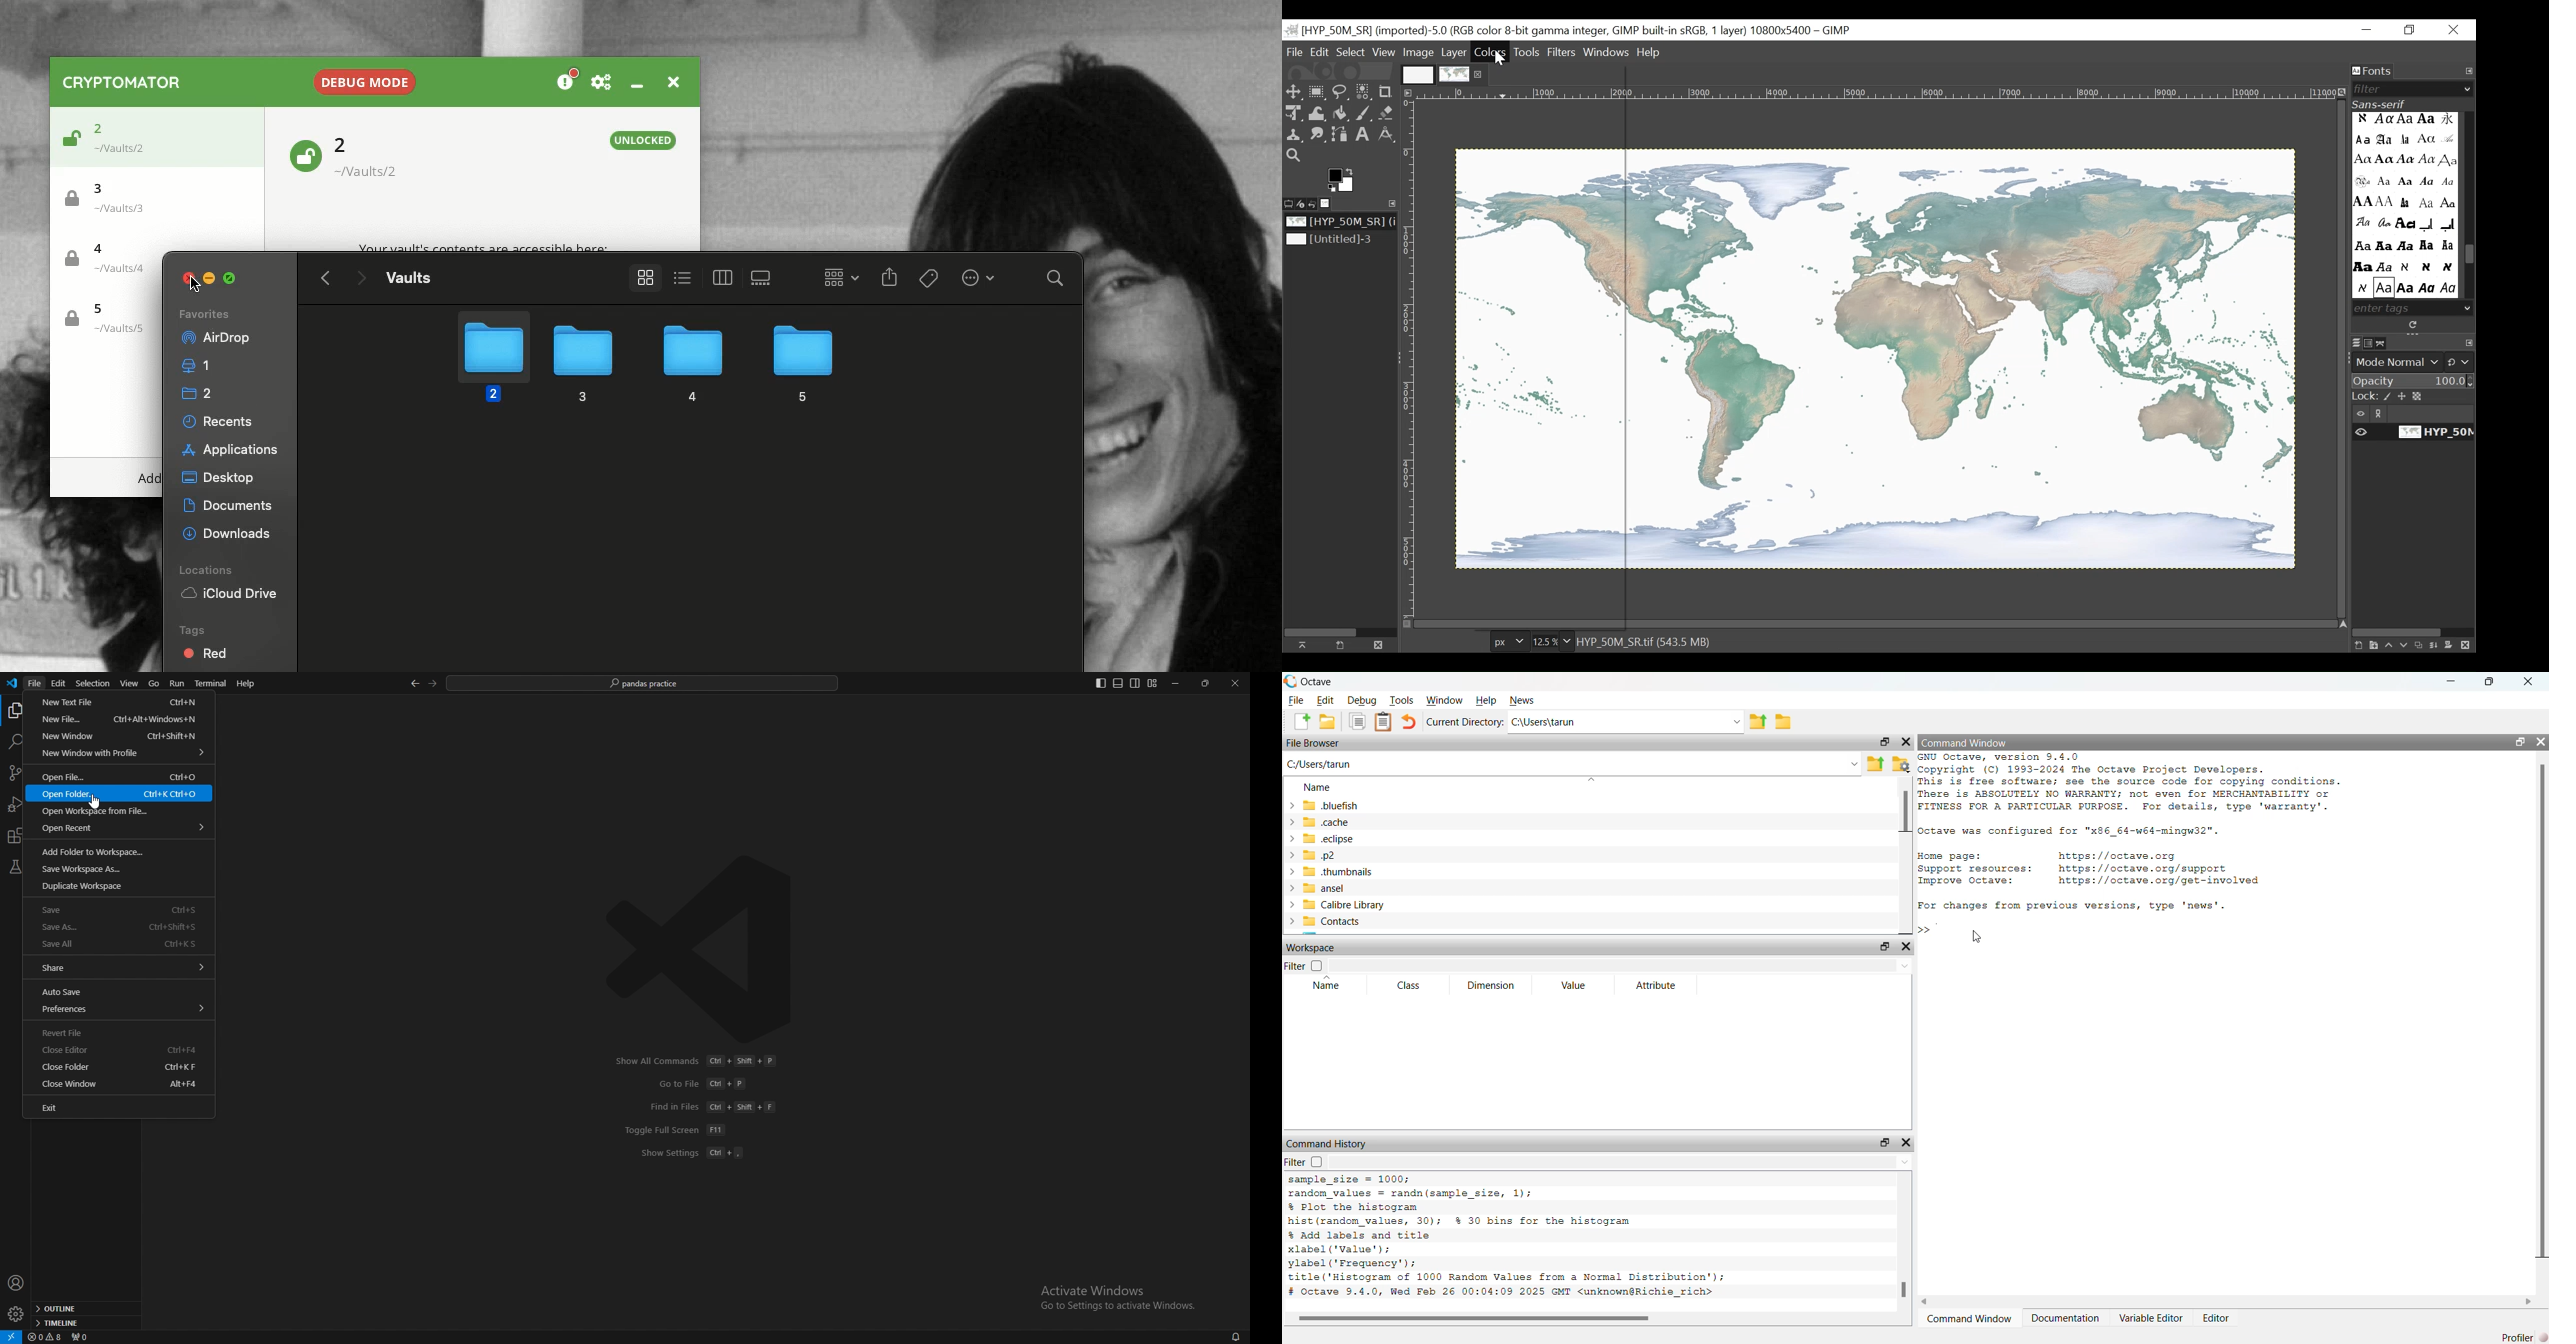  I want to click on HYP 0M SR TIF (543.5 MB), so click(1647, 641).